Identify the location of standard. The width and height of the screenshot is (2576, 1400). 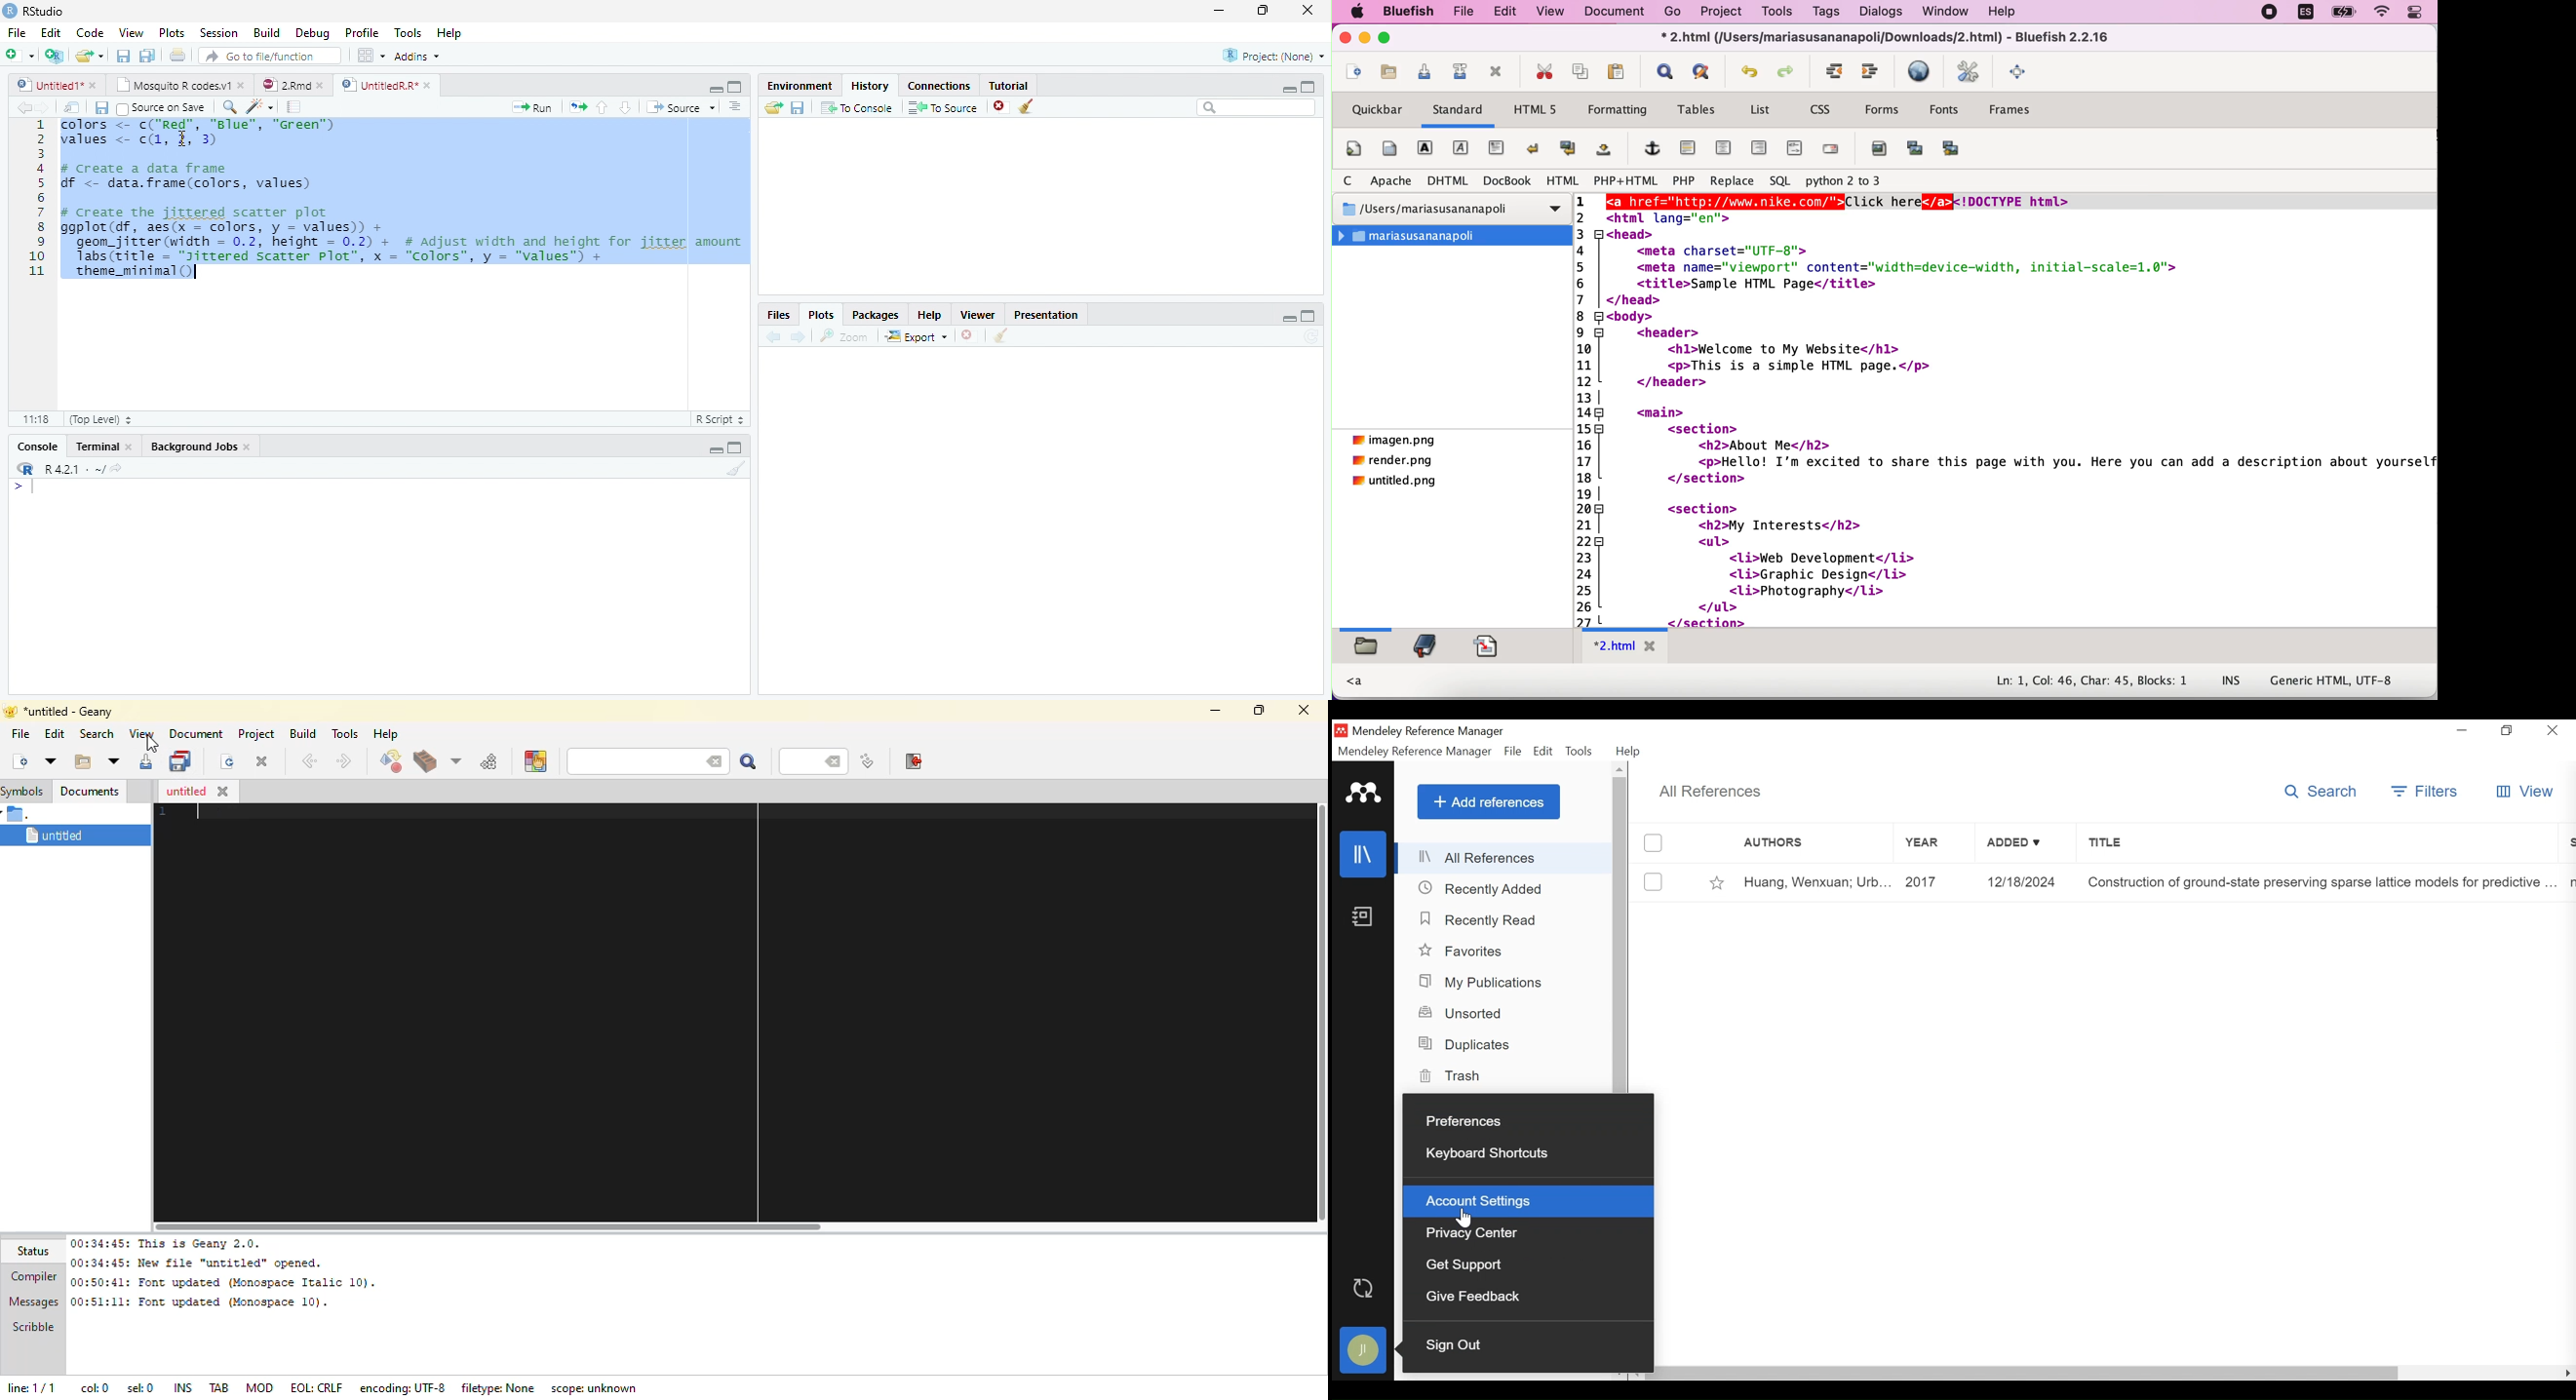
(1461, 110).